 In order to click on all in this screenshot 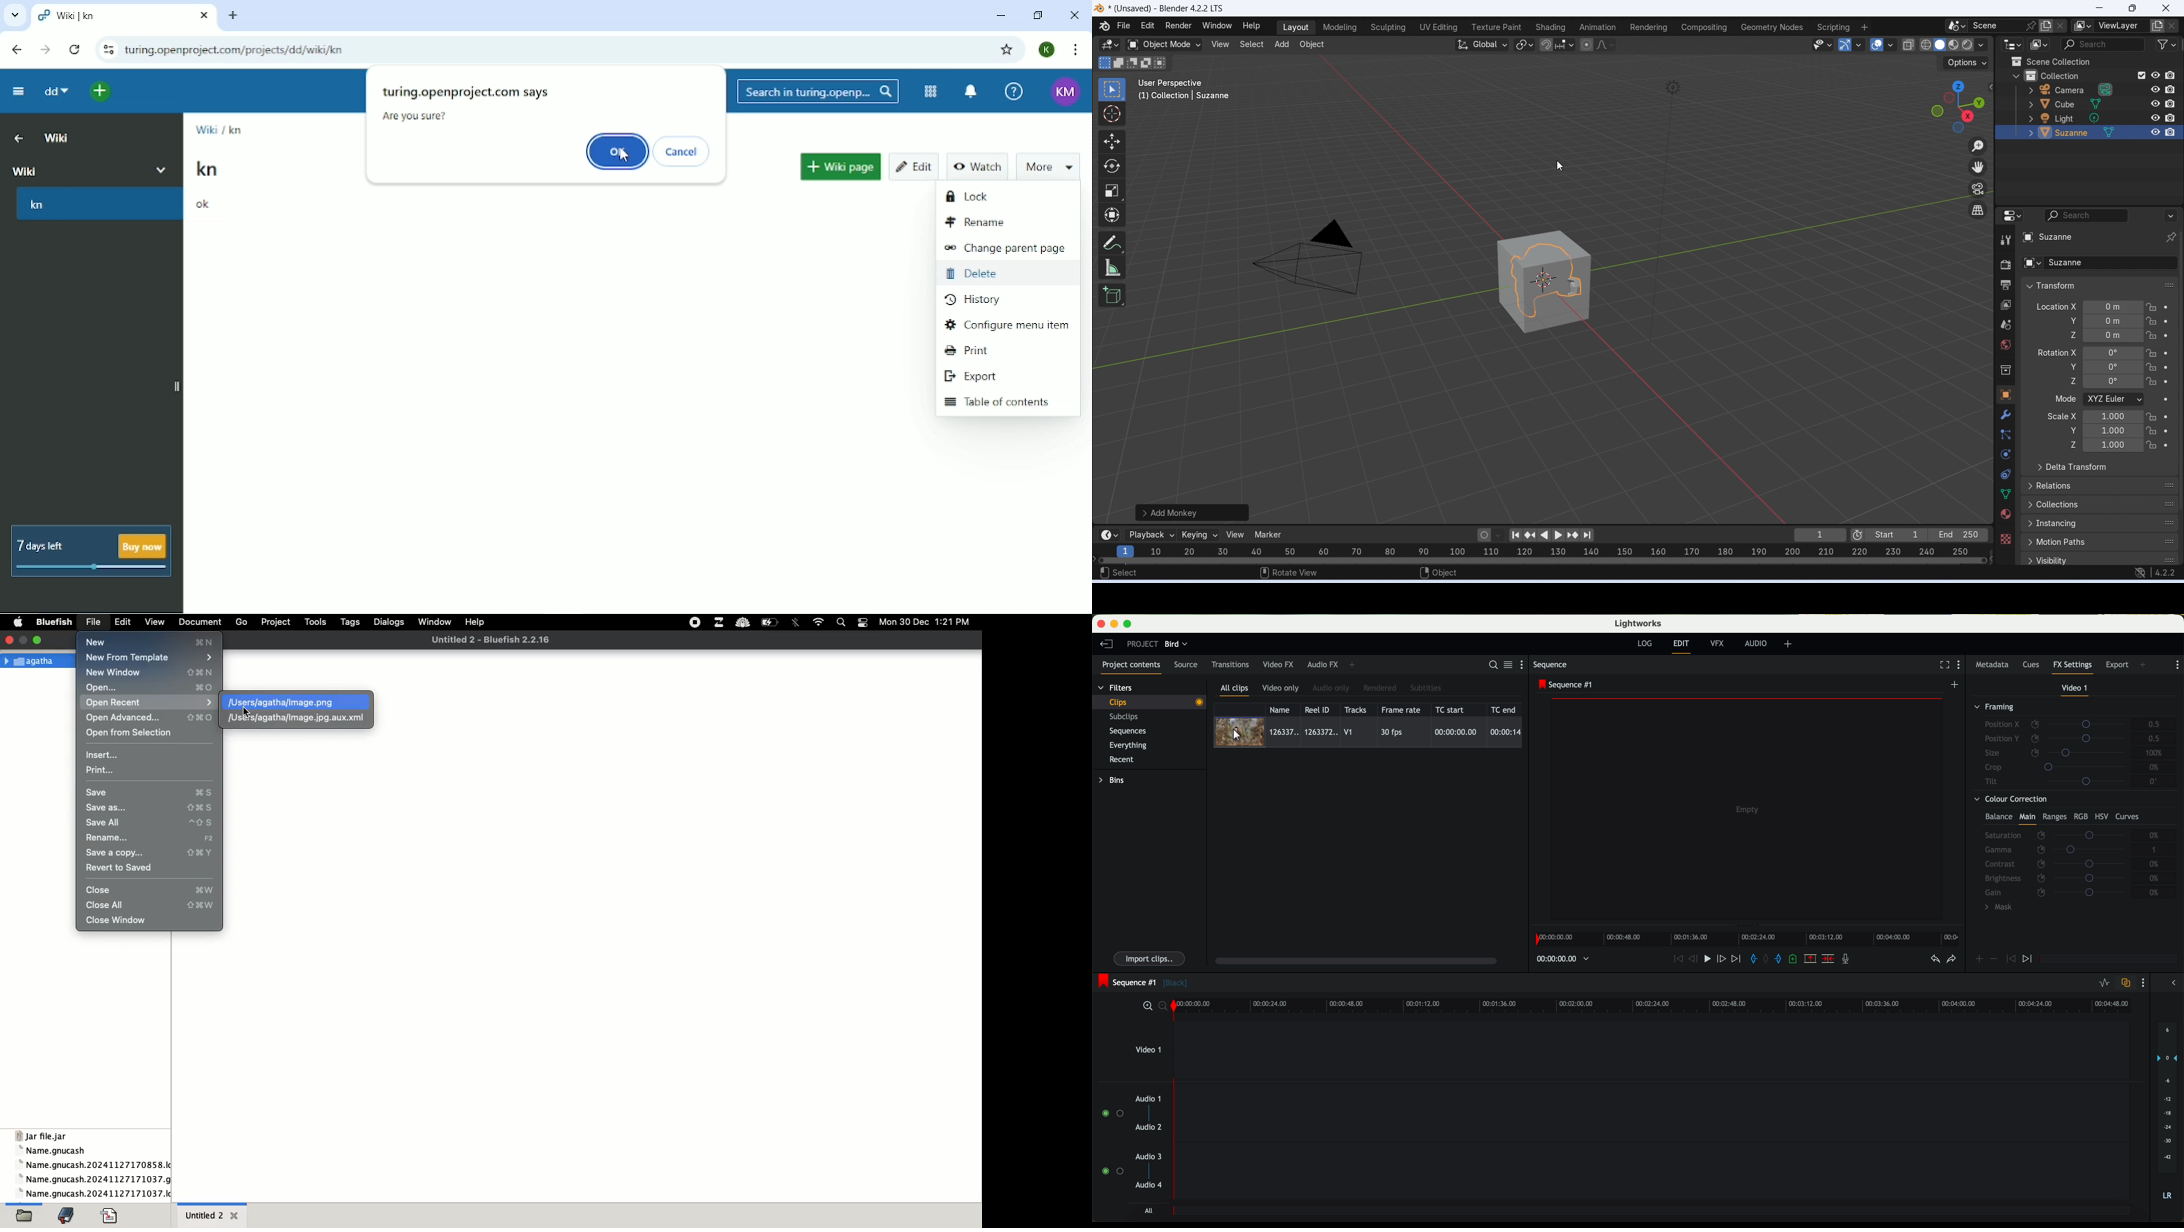, I will do `click(1148, 1211)`.